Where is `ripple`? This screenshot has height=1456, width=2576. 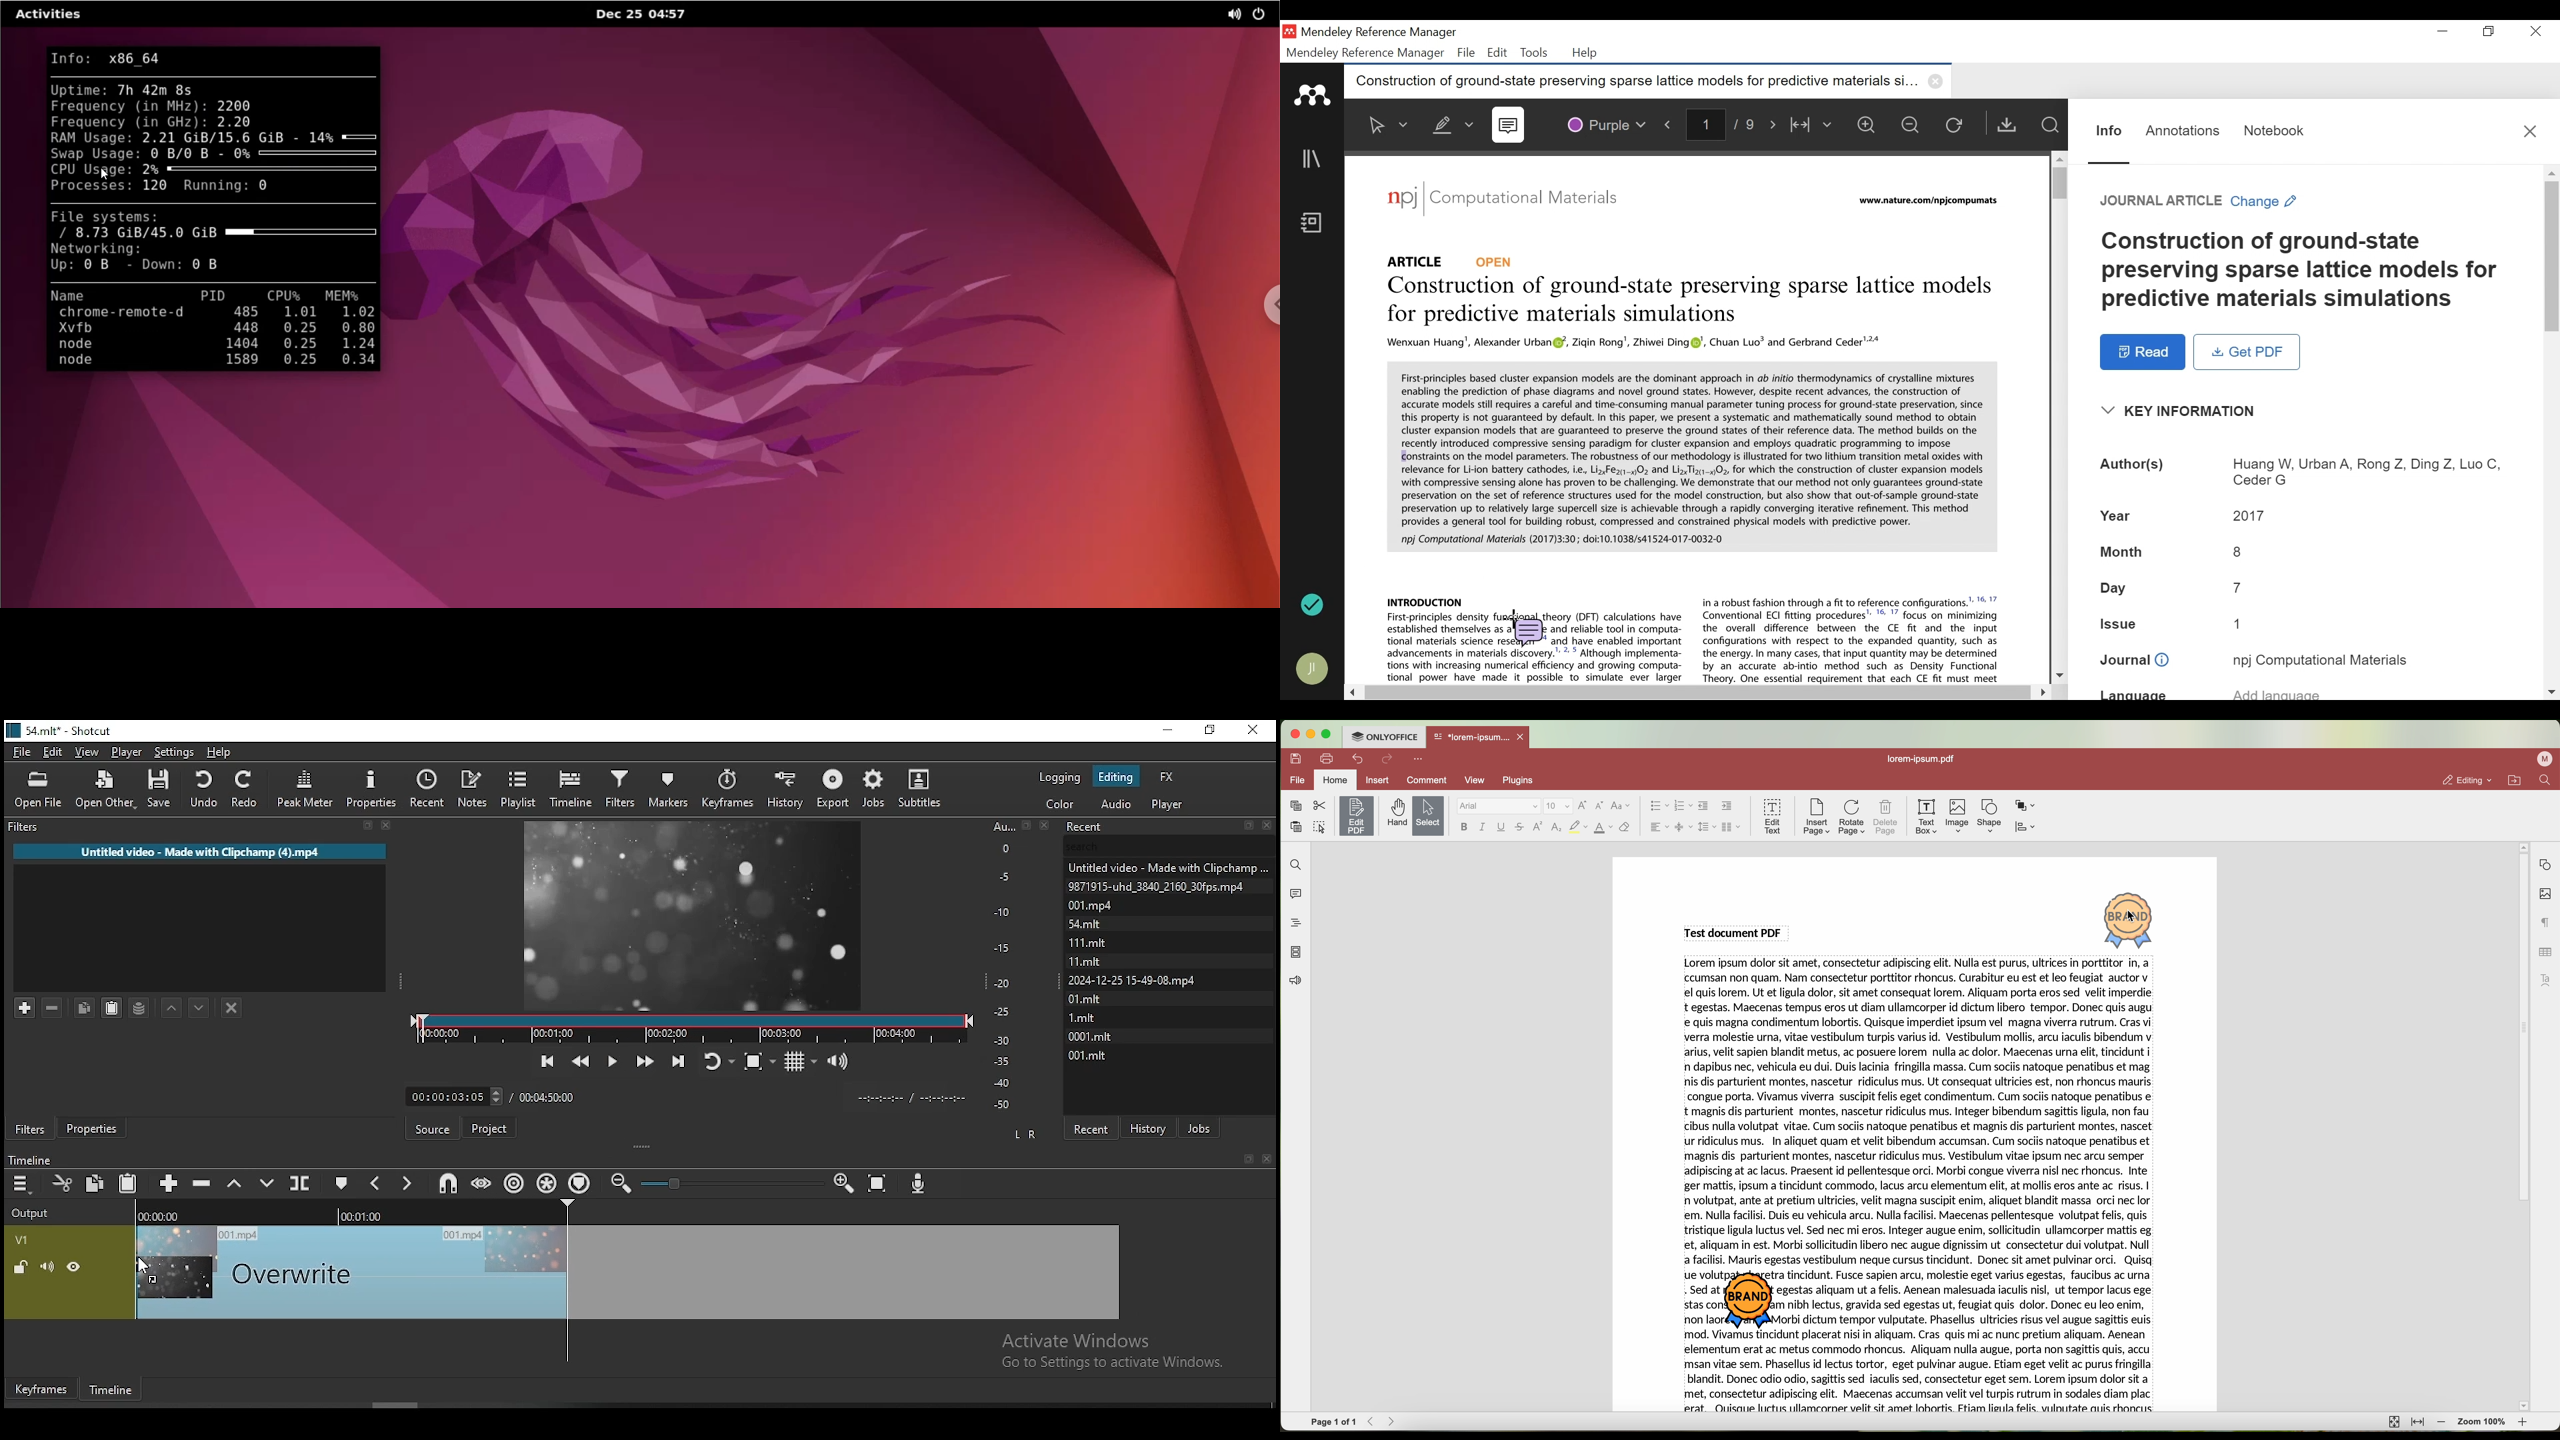
ripple is located at coordinates (515, 1182).